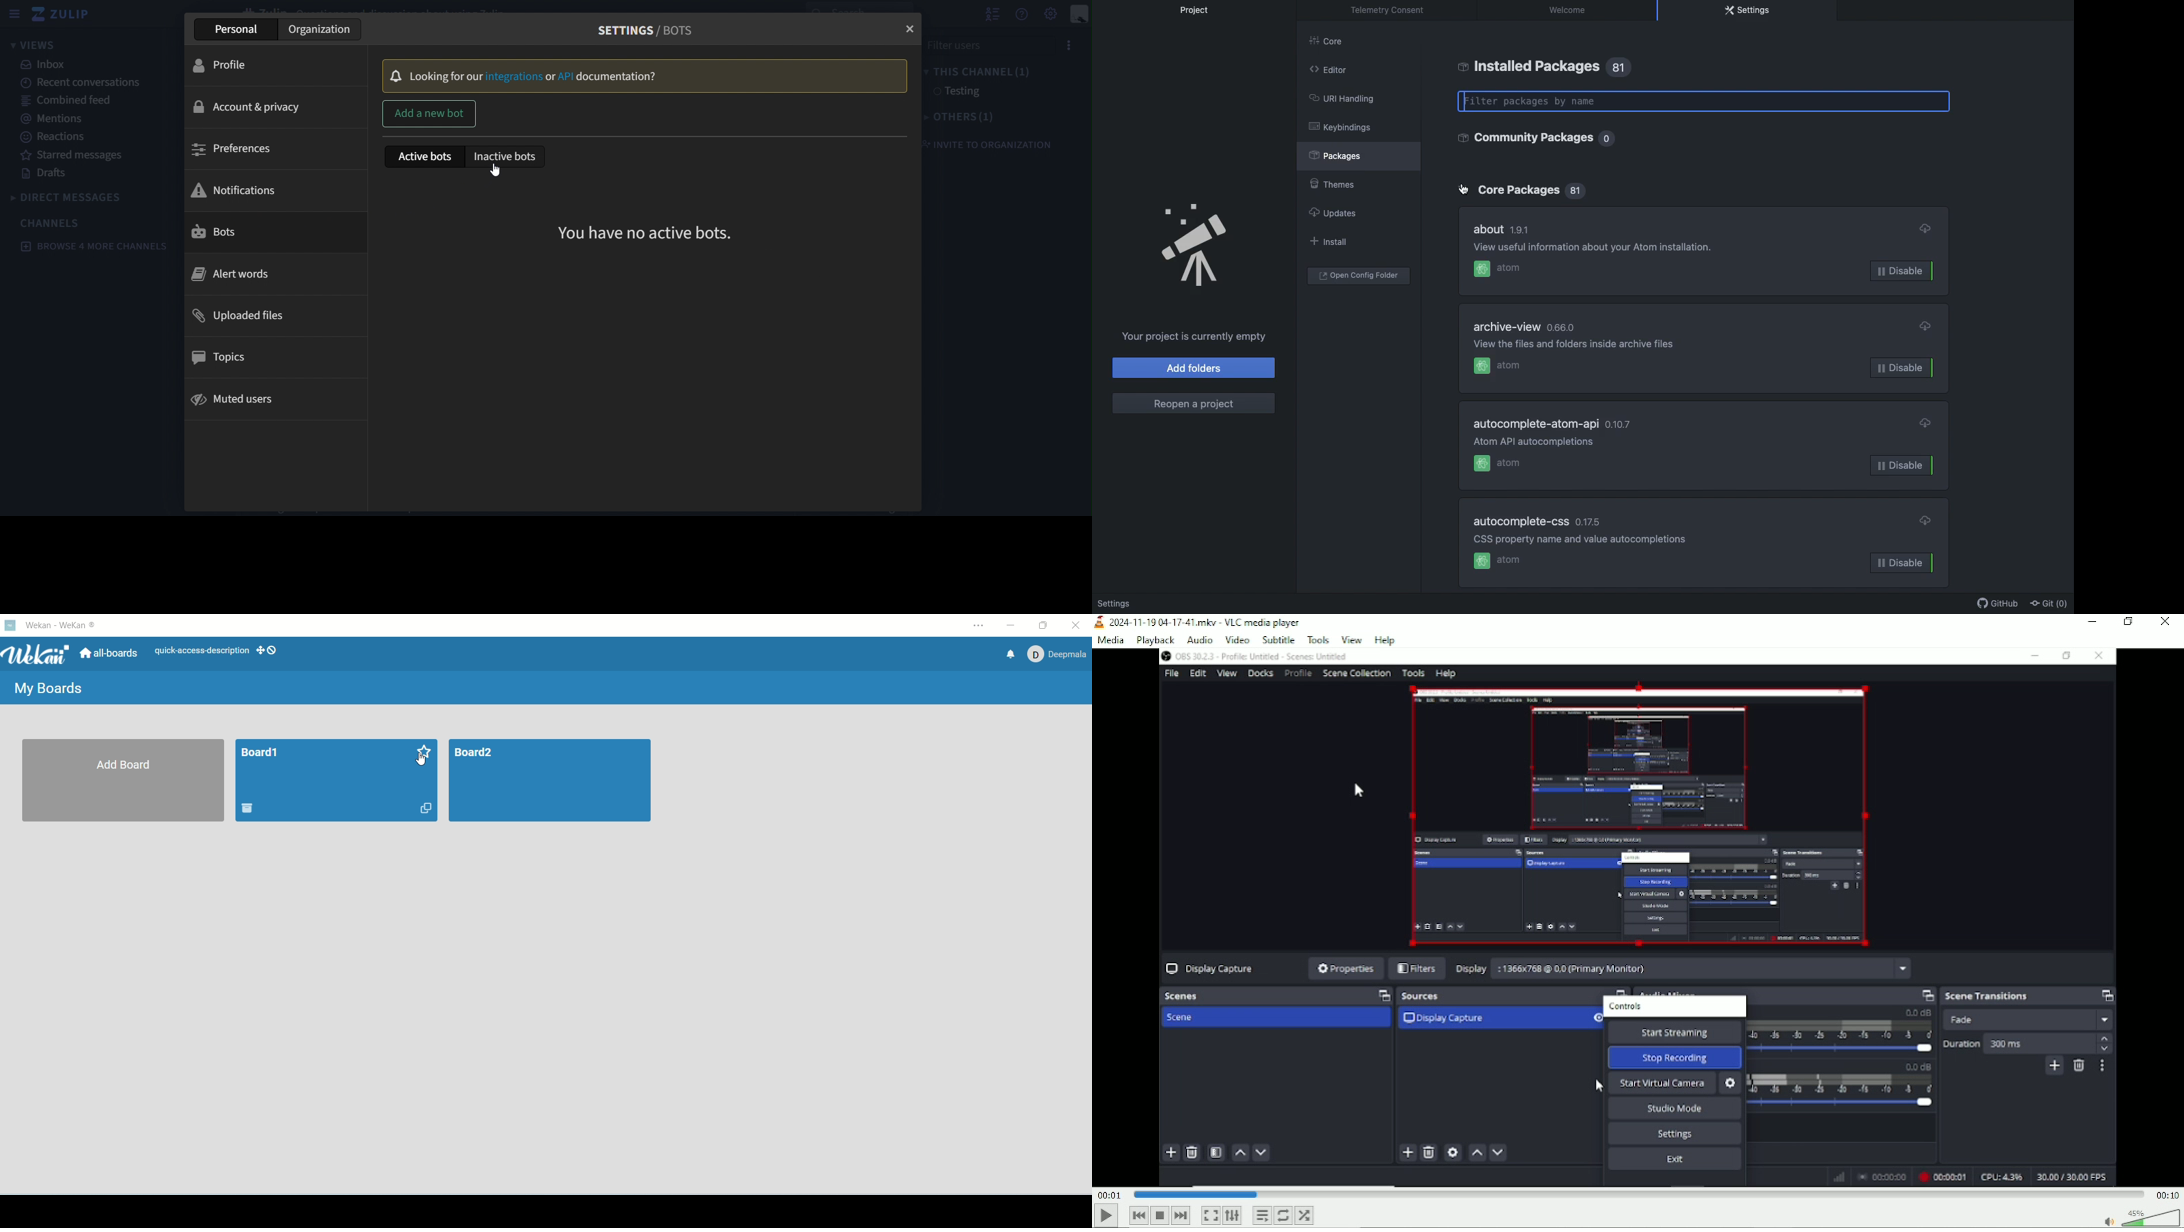 The image size is (2184, 1232). Describe the element at coordinates (234, 401) in the screenshot. I see `muted users` at that location.